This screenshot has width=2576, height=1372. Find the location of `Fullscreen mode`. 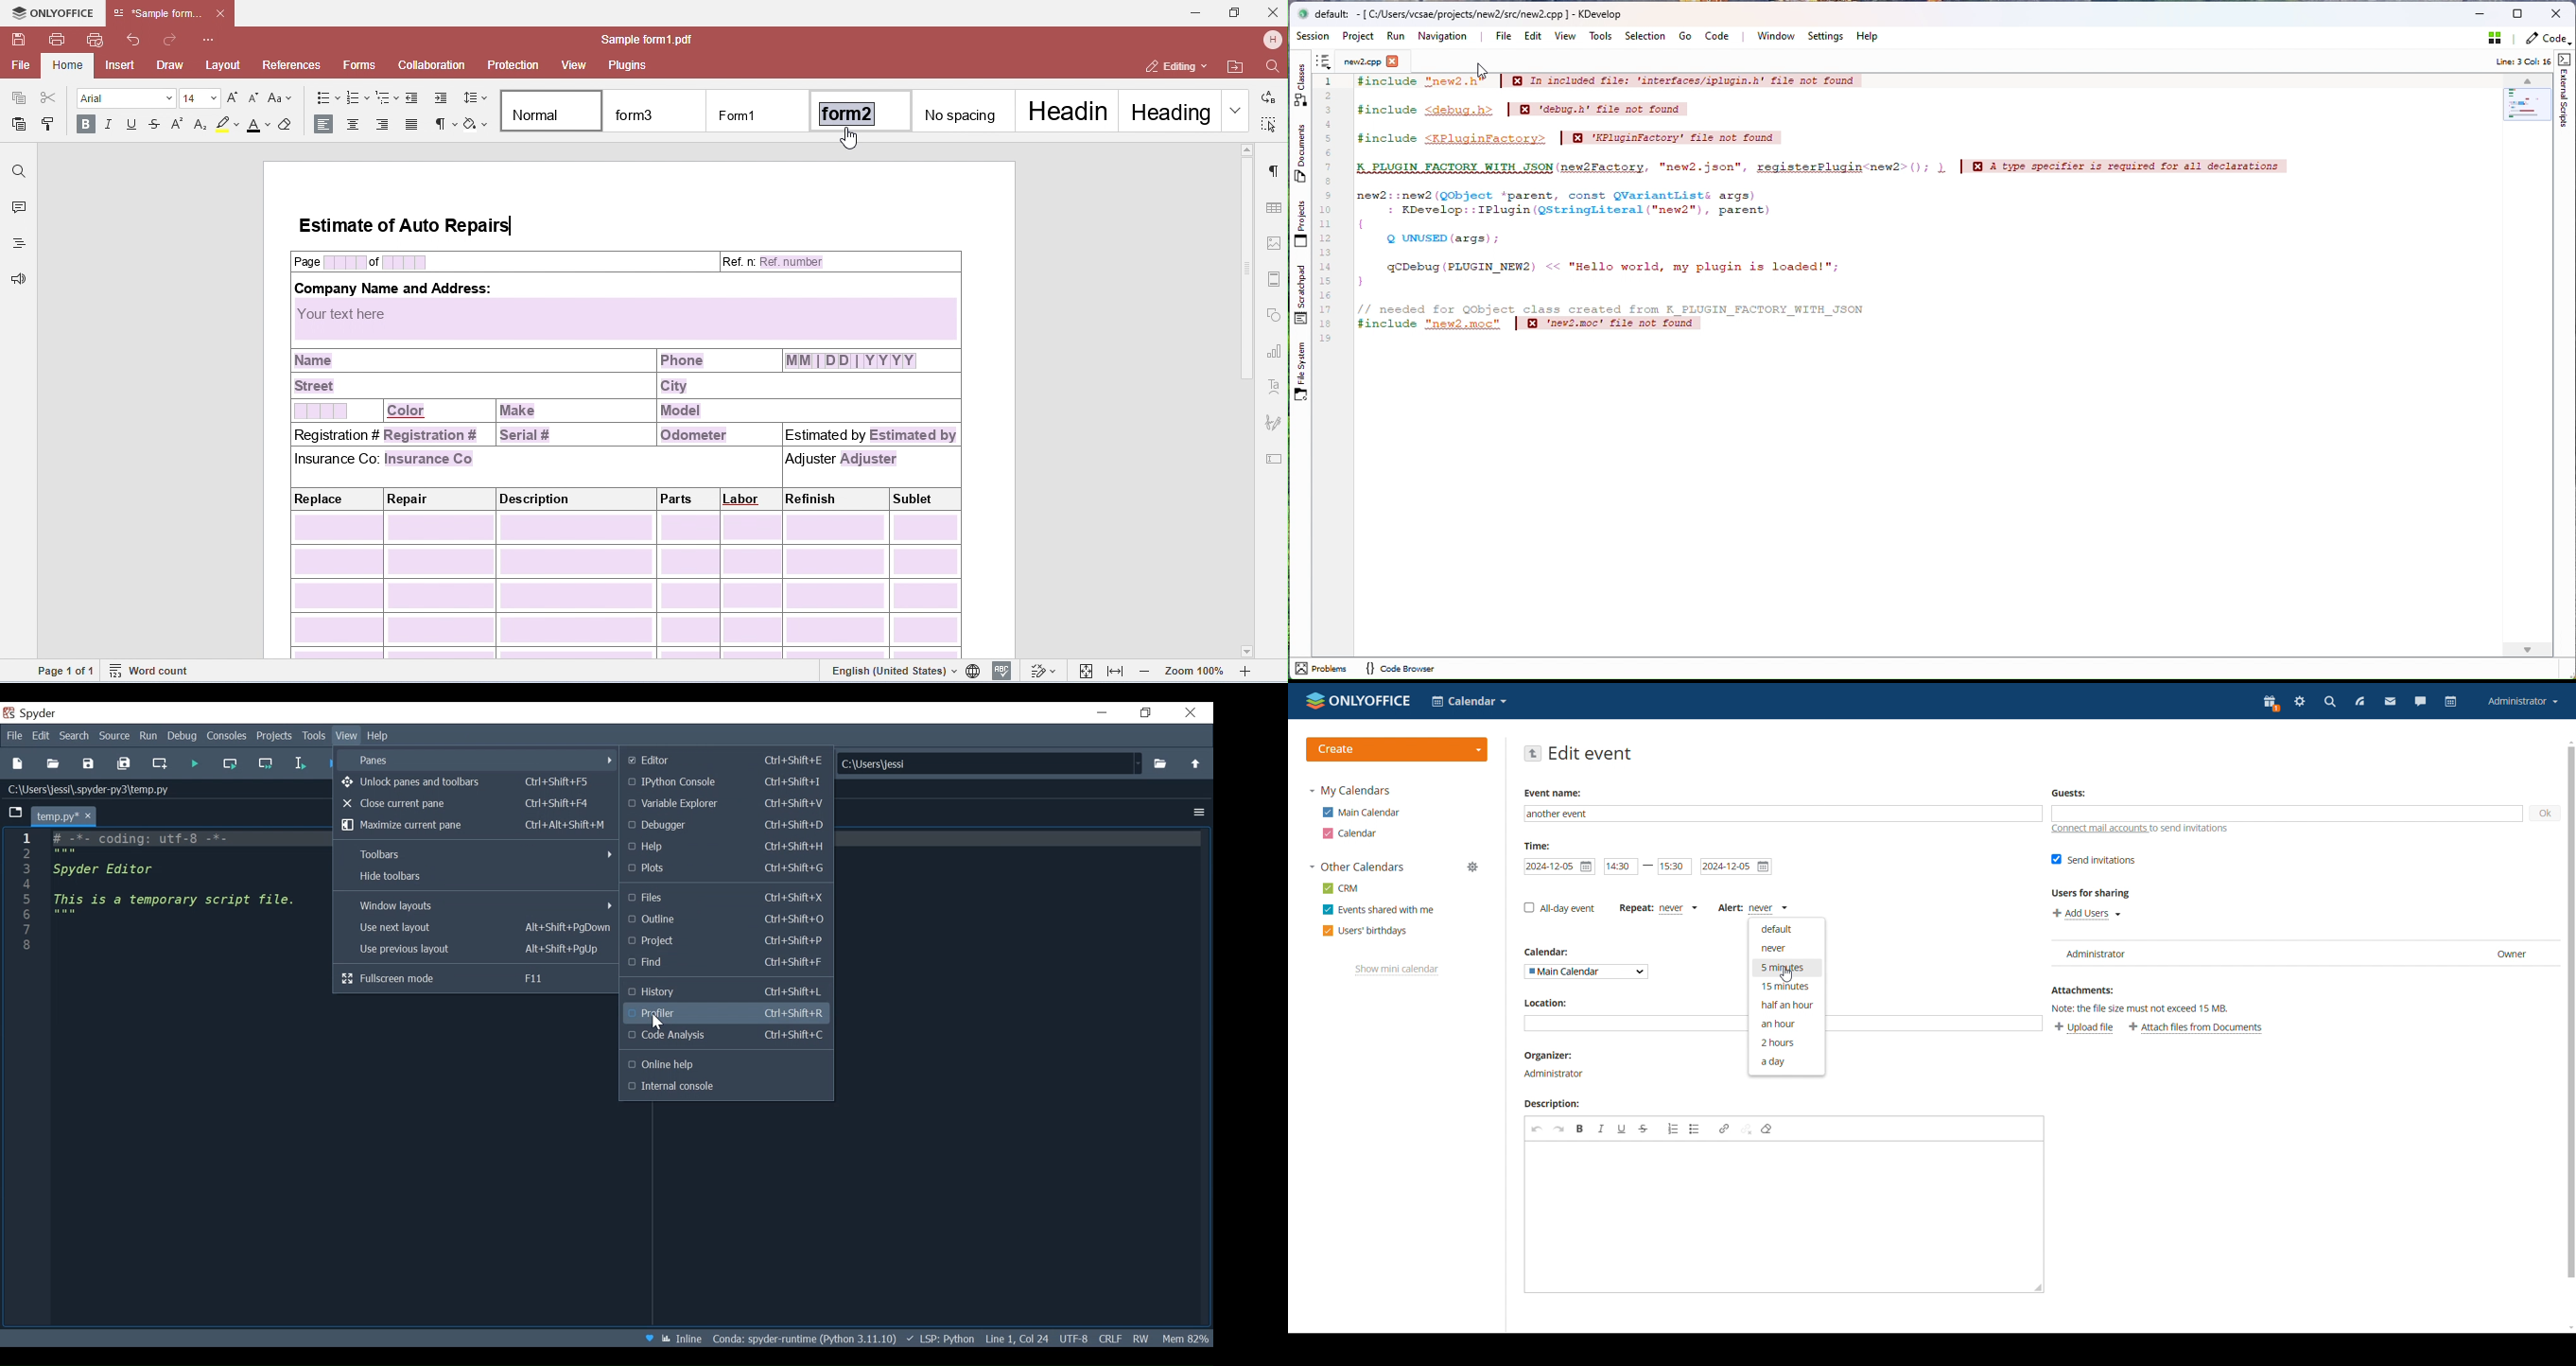

Fullscreen mode is located at coordinates (477, 978).